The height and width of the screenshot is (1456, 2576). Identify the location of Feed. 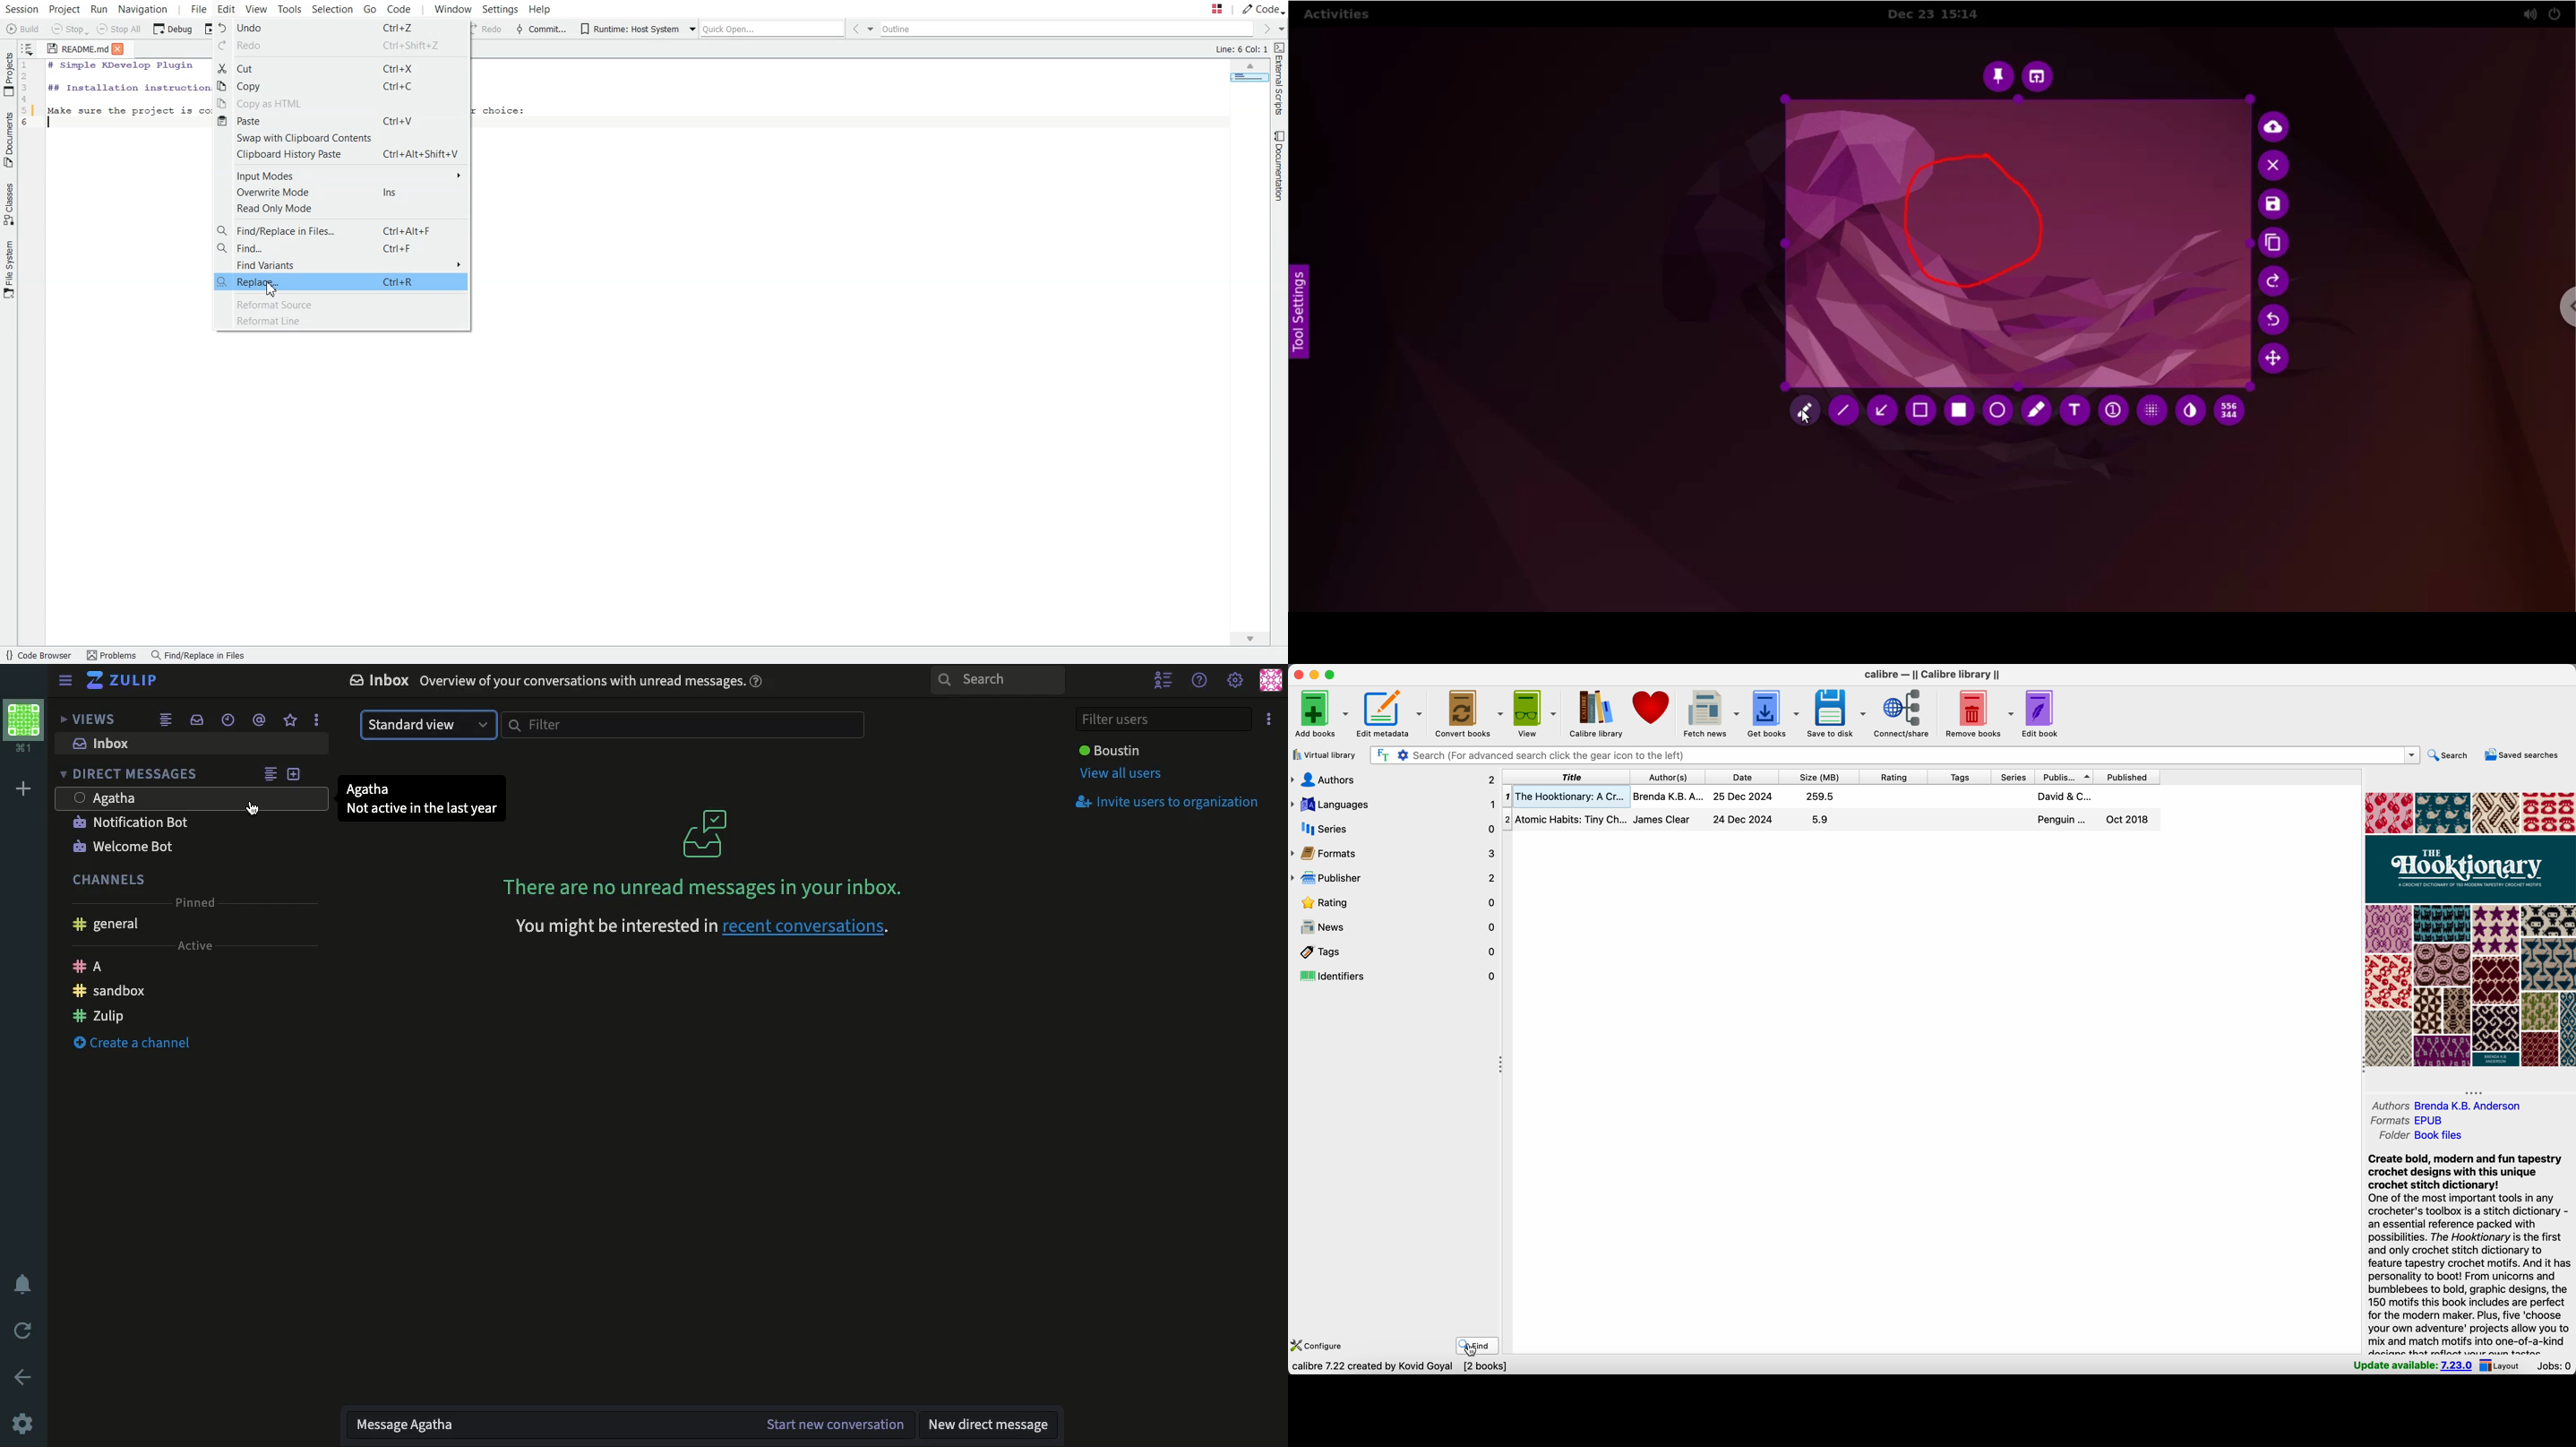
(171, 720).